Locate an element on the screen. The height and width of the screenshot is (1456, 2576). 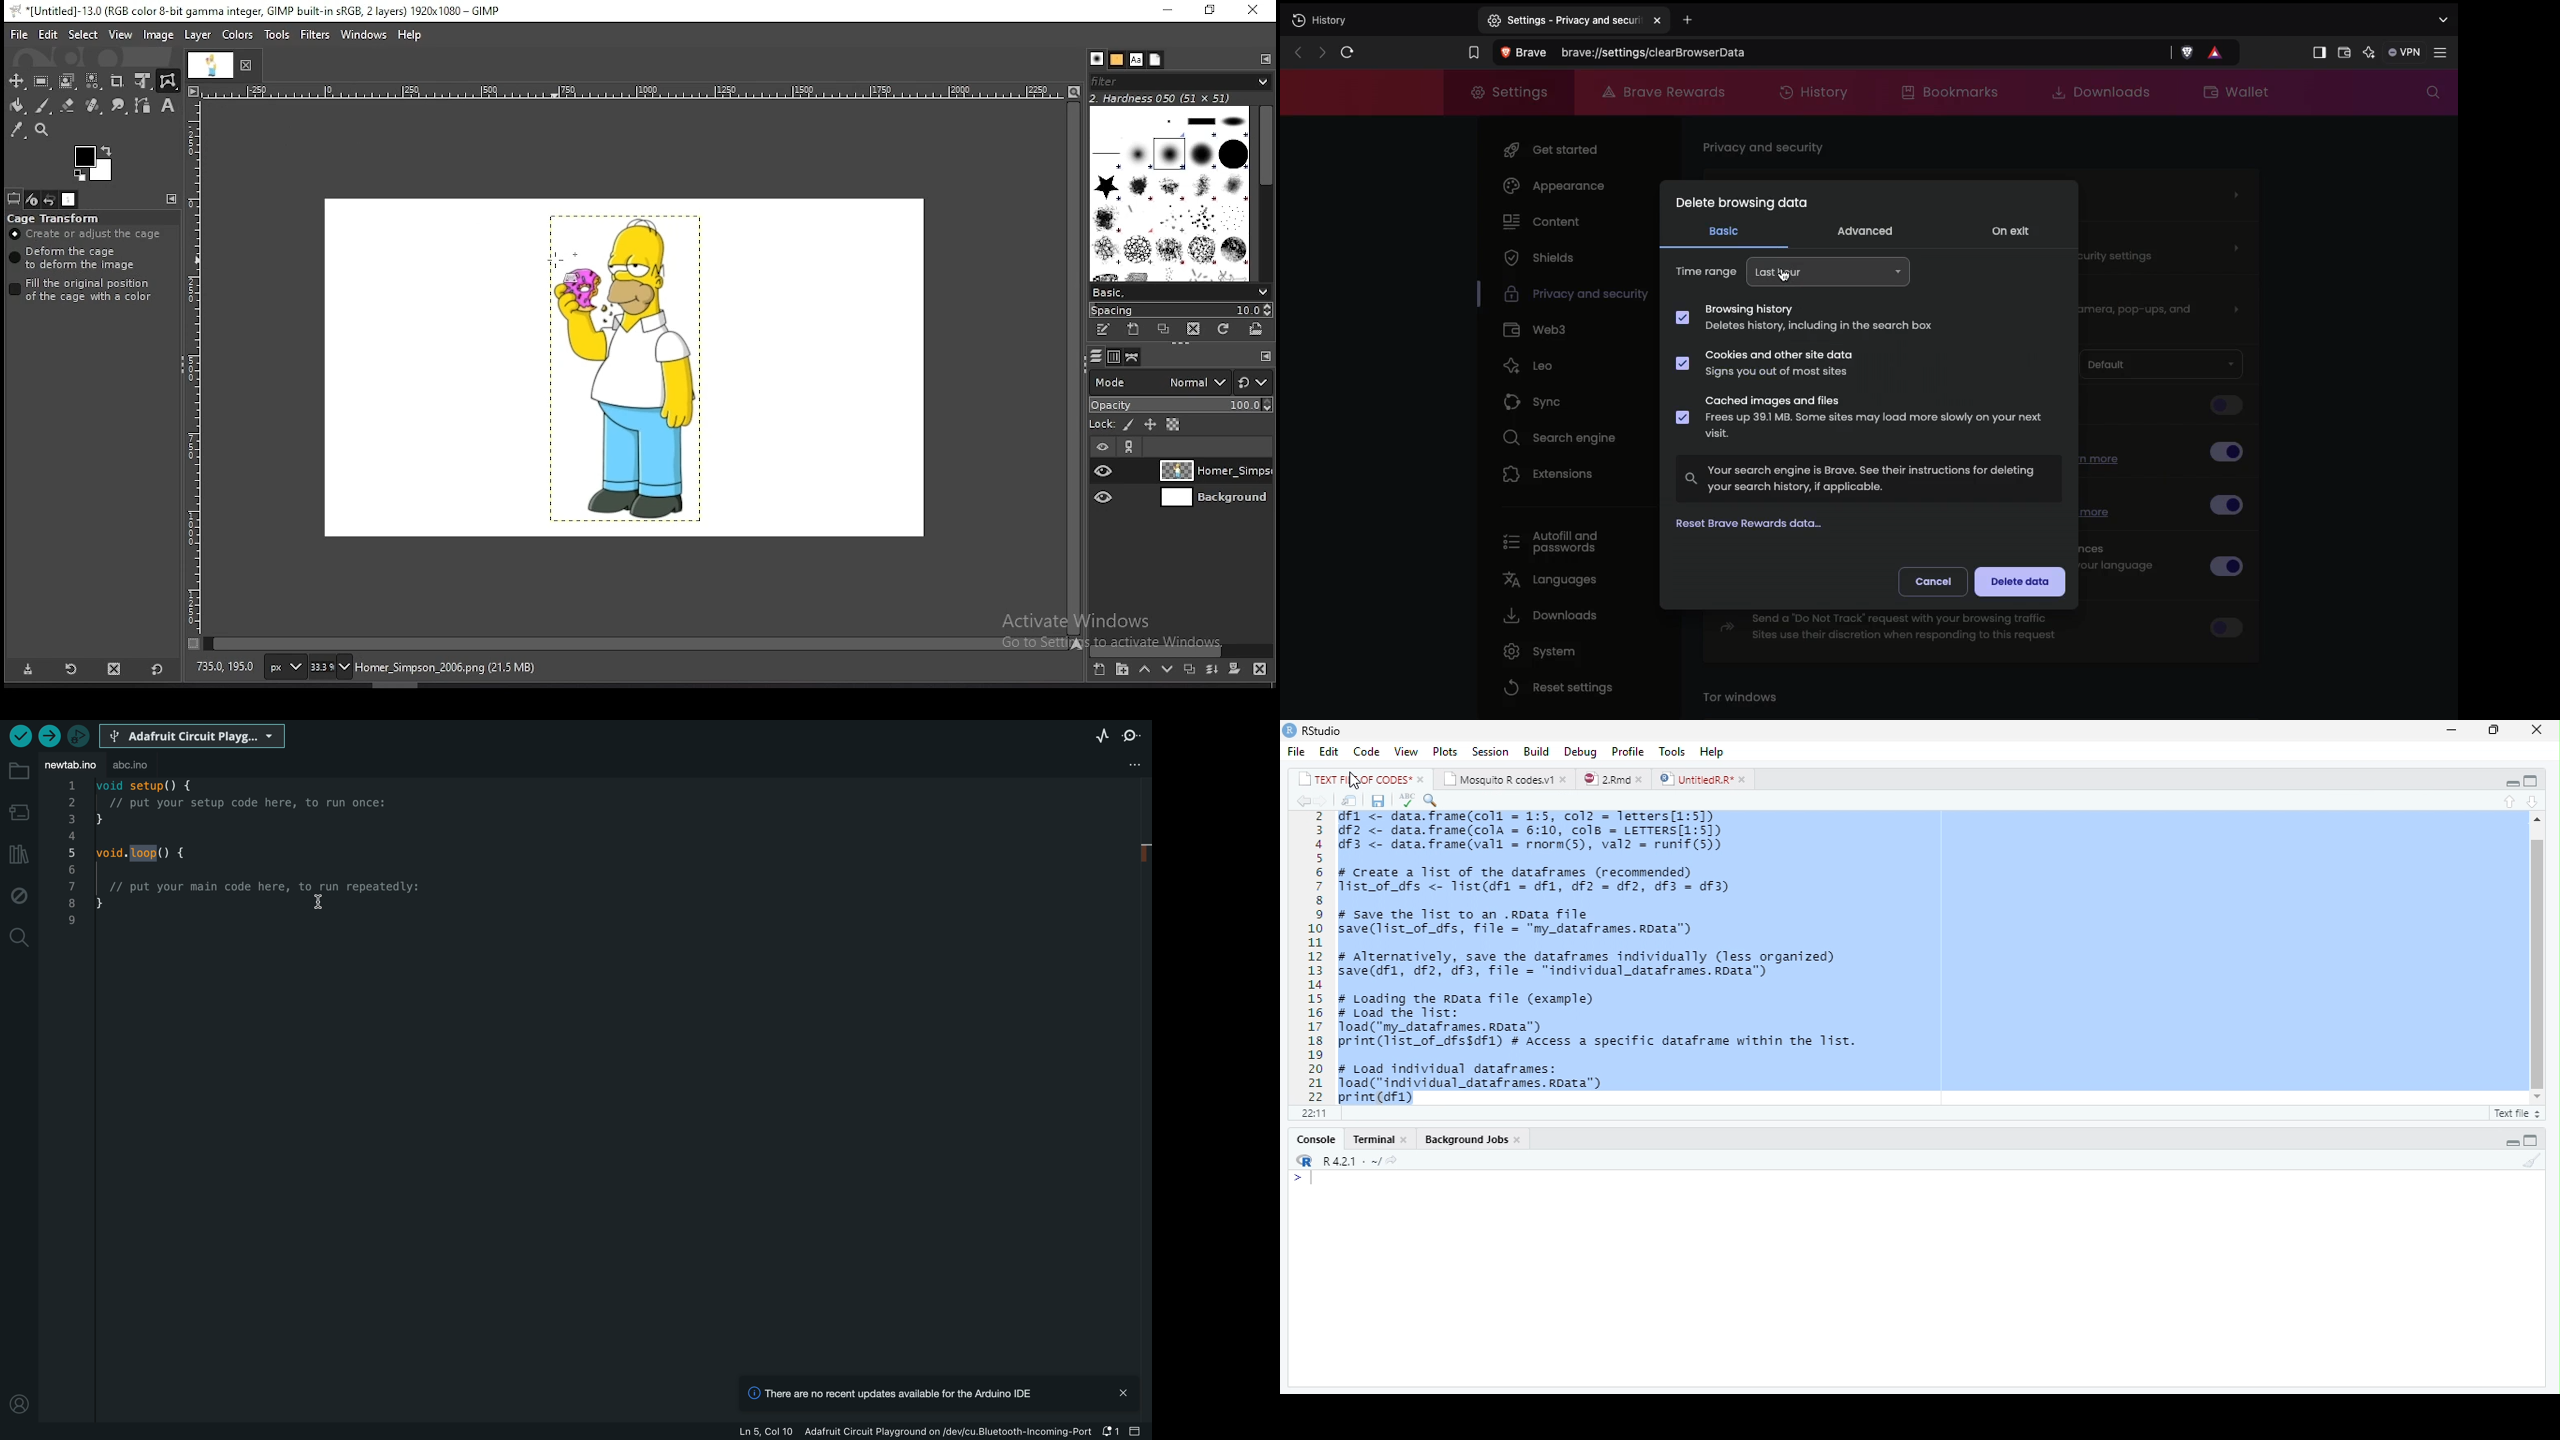
File is located at coordinates (1298, 751).